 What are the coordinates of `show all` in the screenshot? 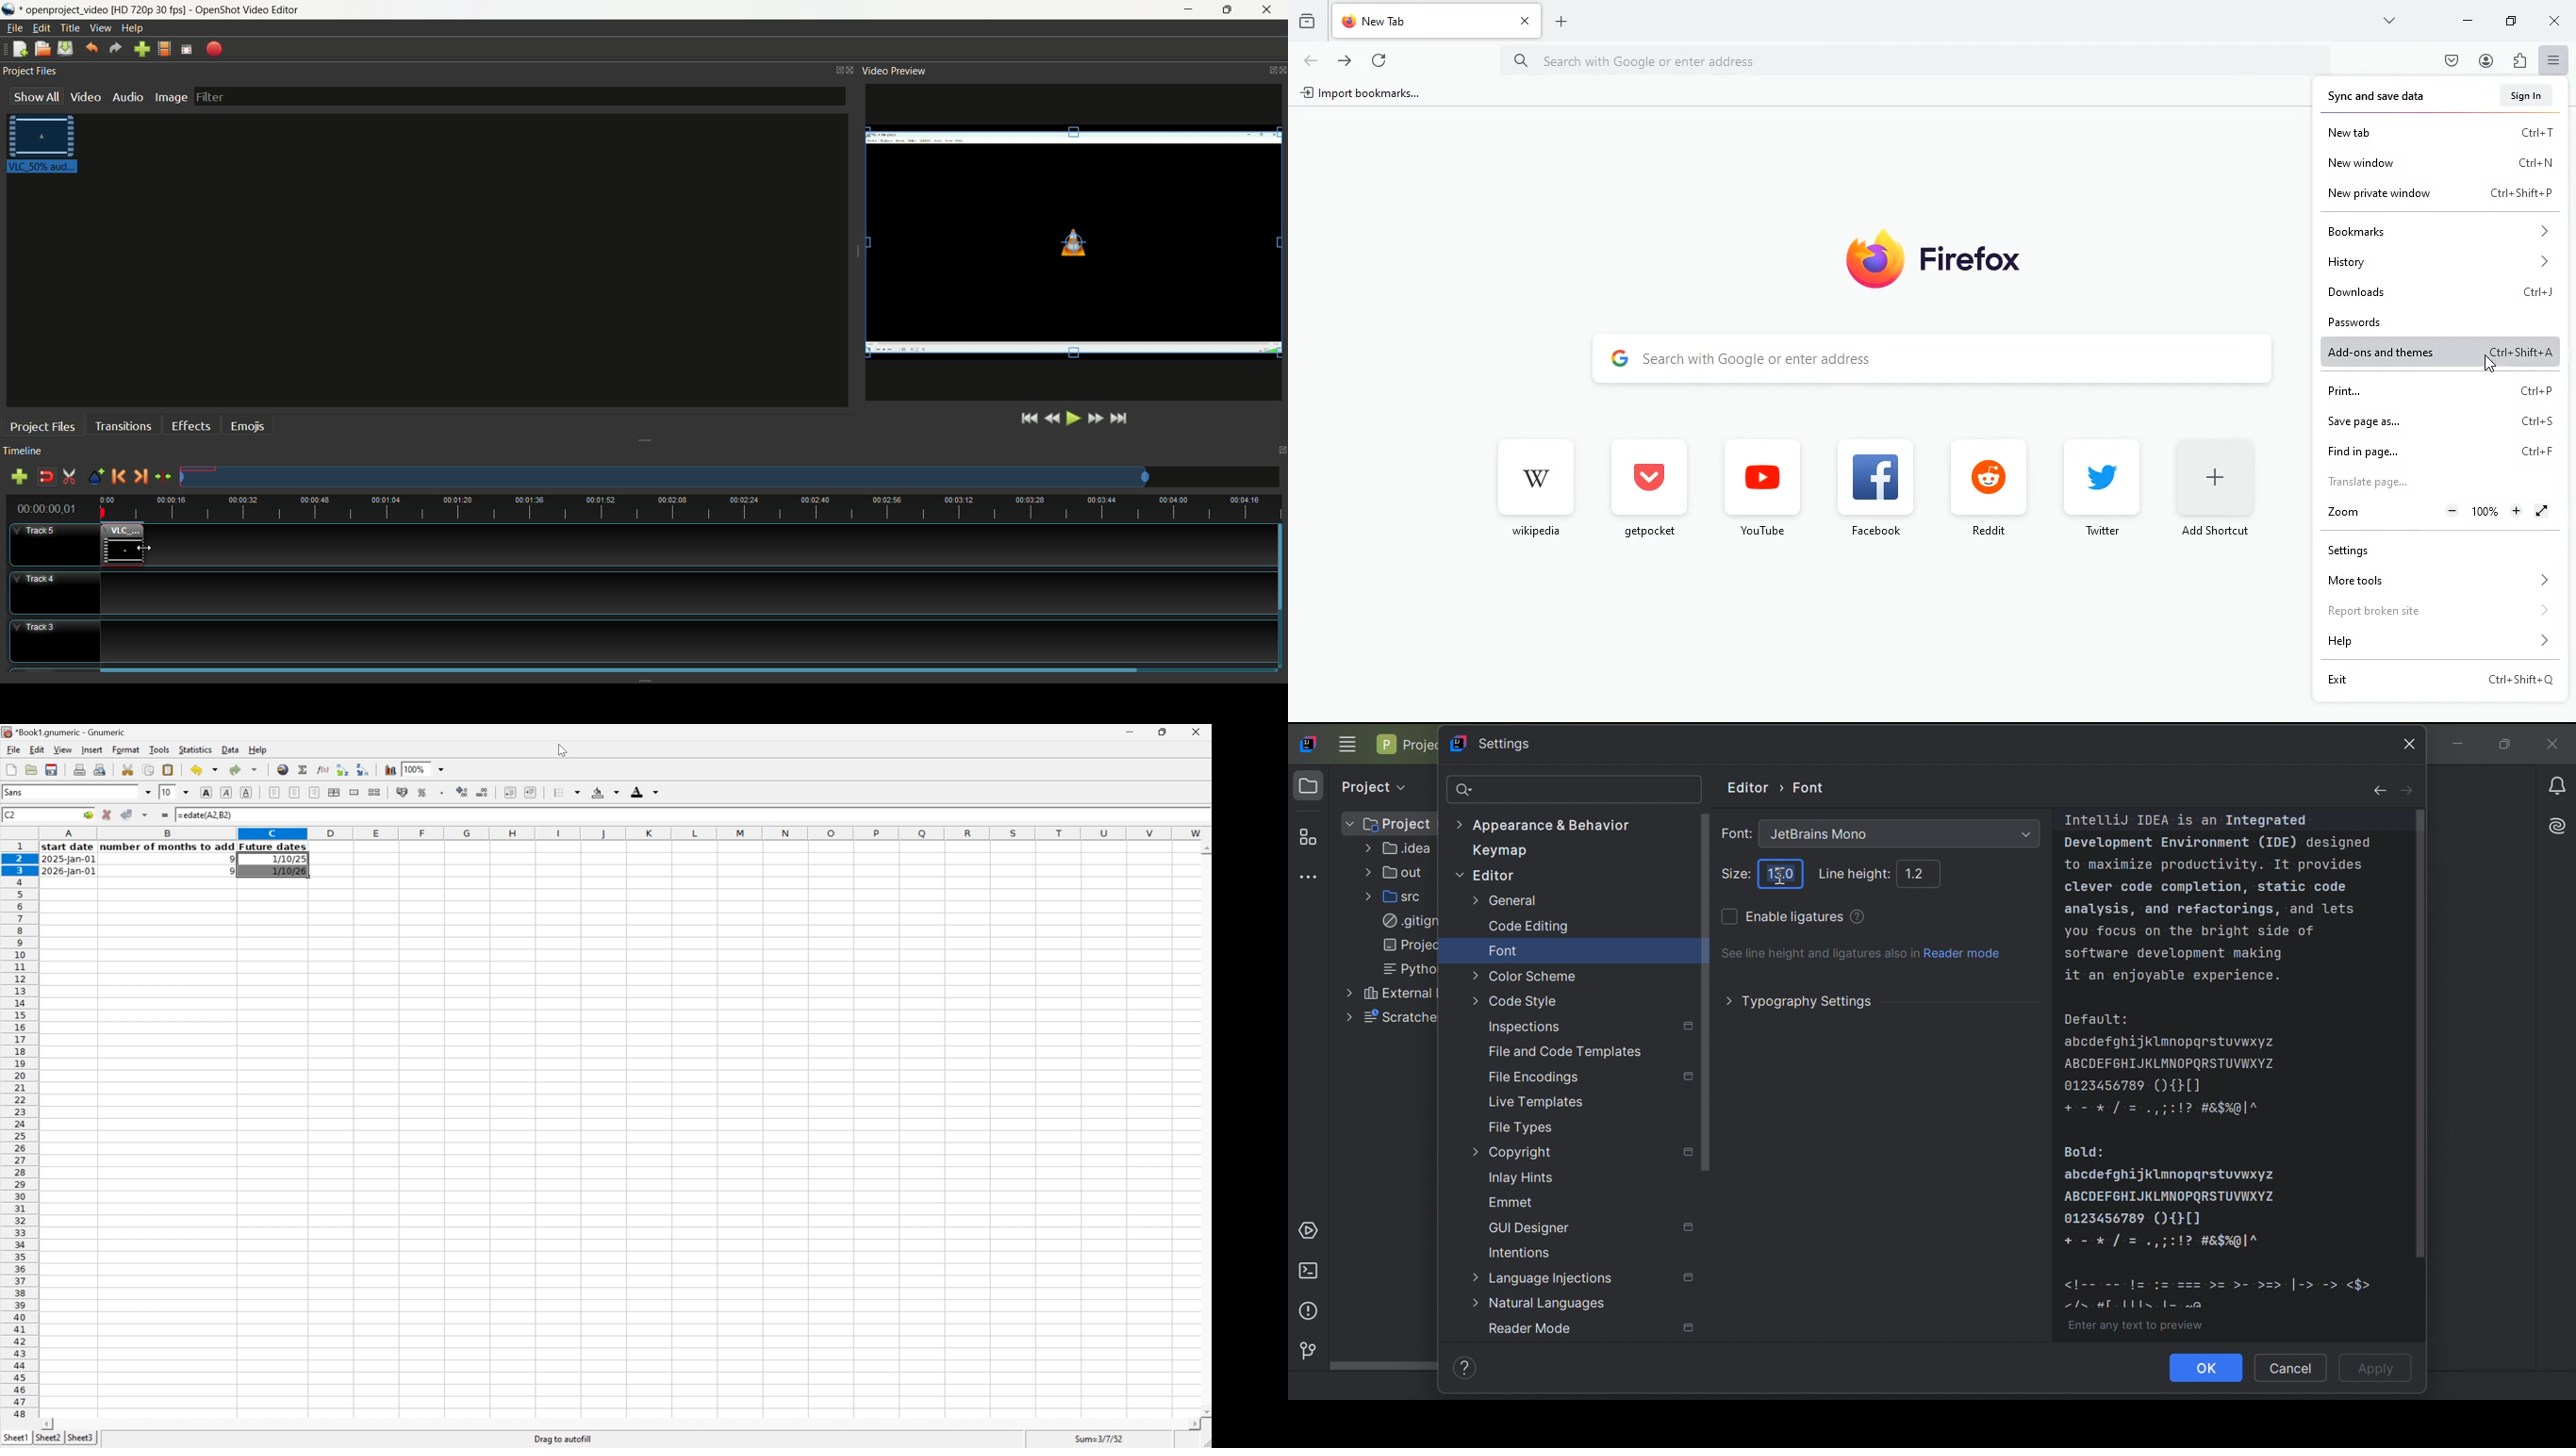 It's located at (31, 97).